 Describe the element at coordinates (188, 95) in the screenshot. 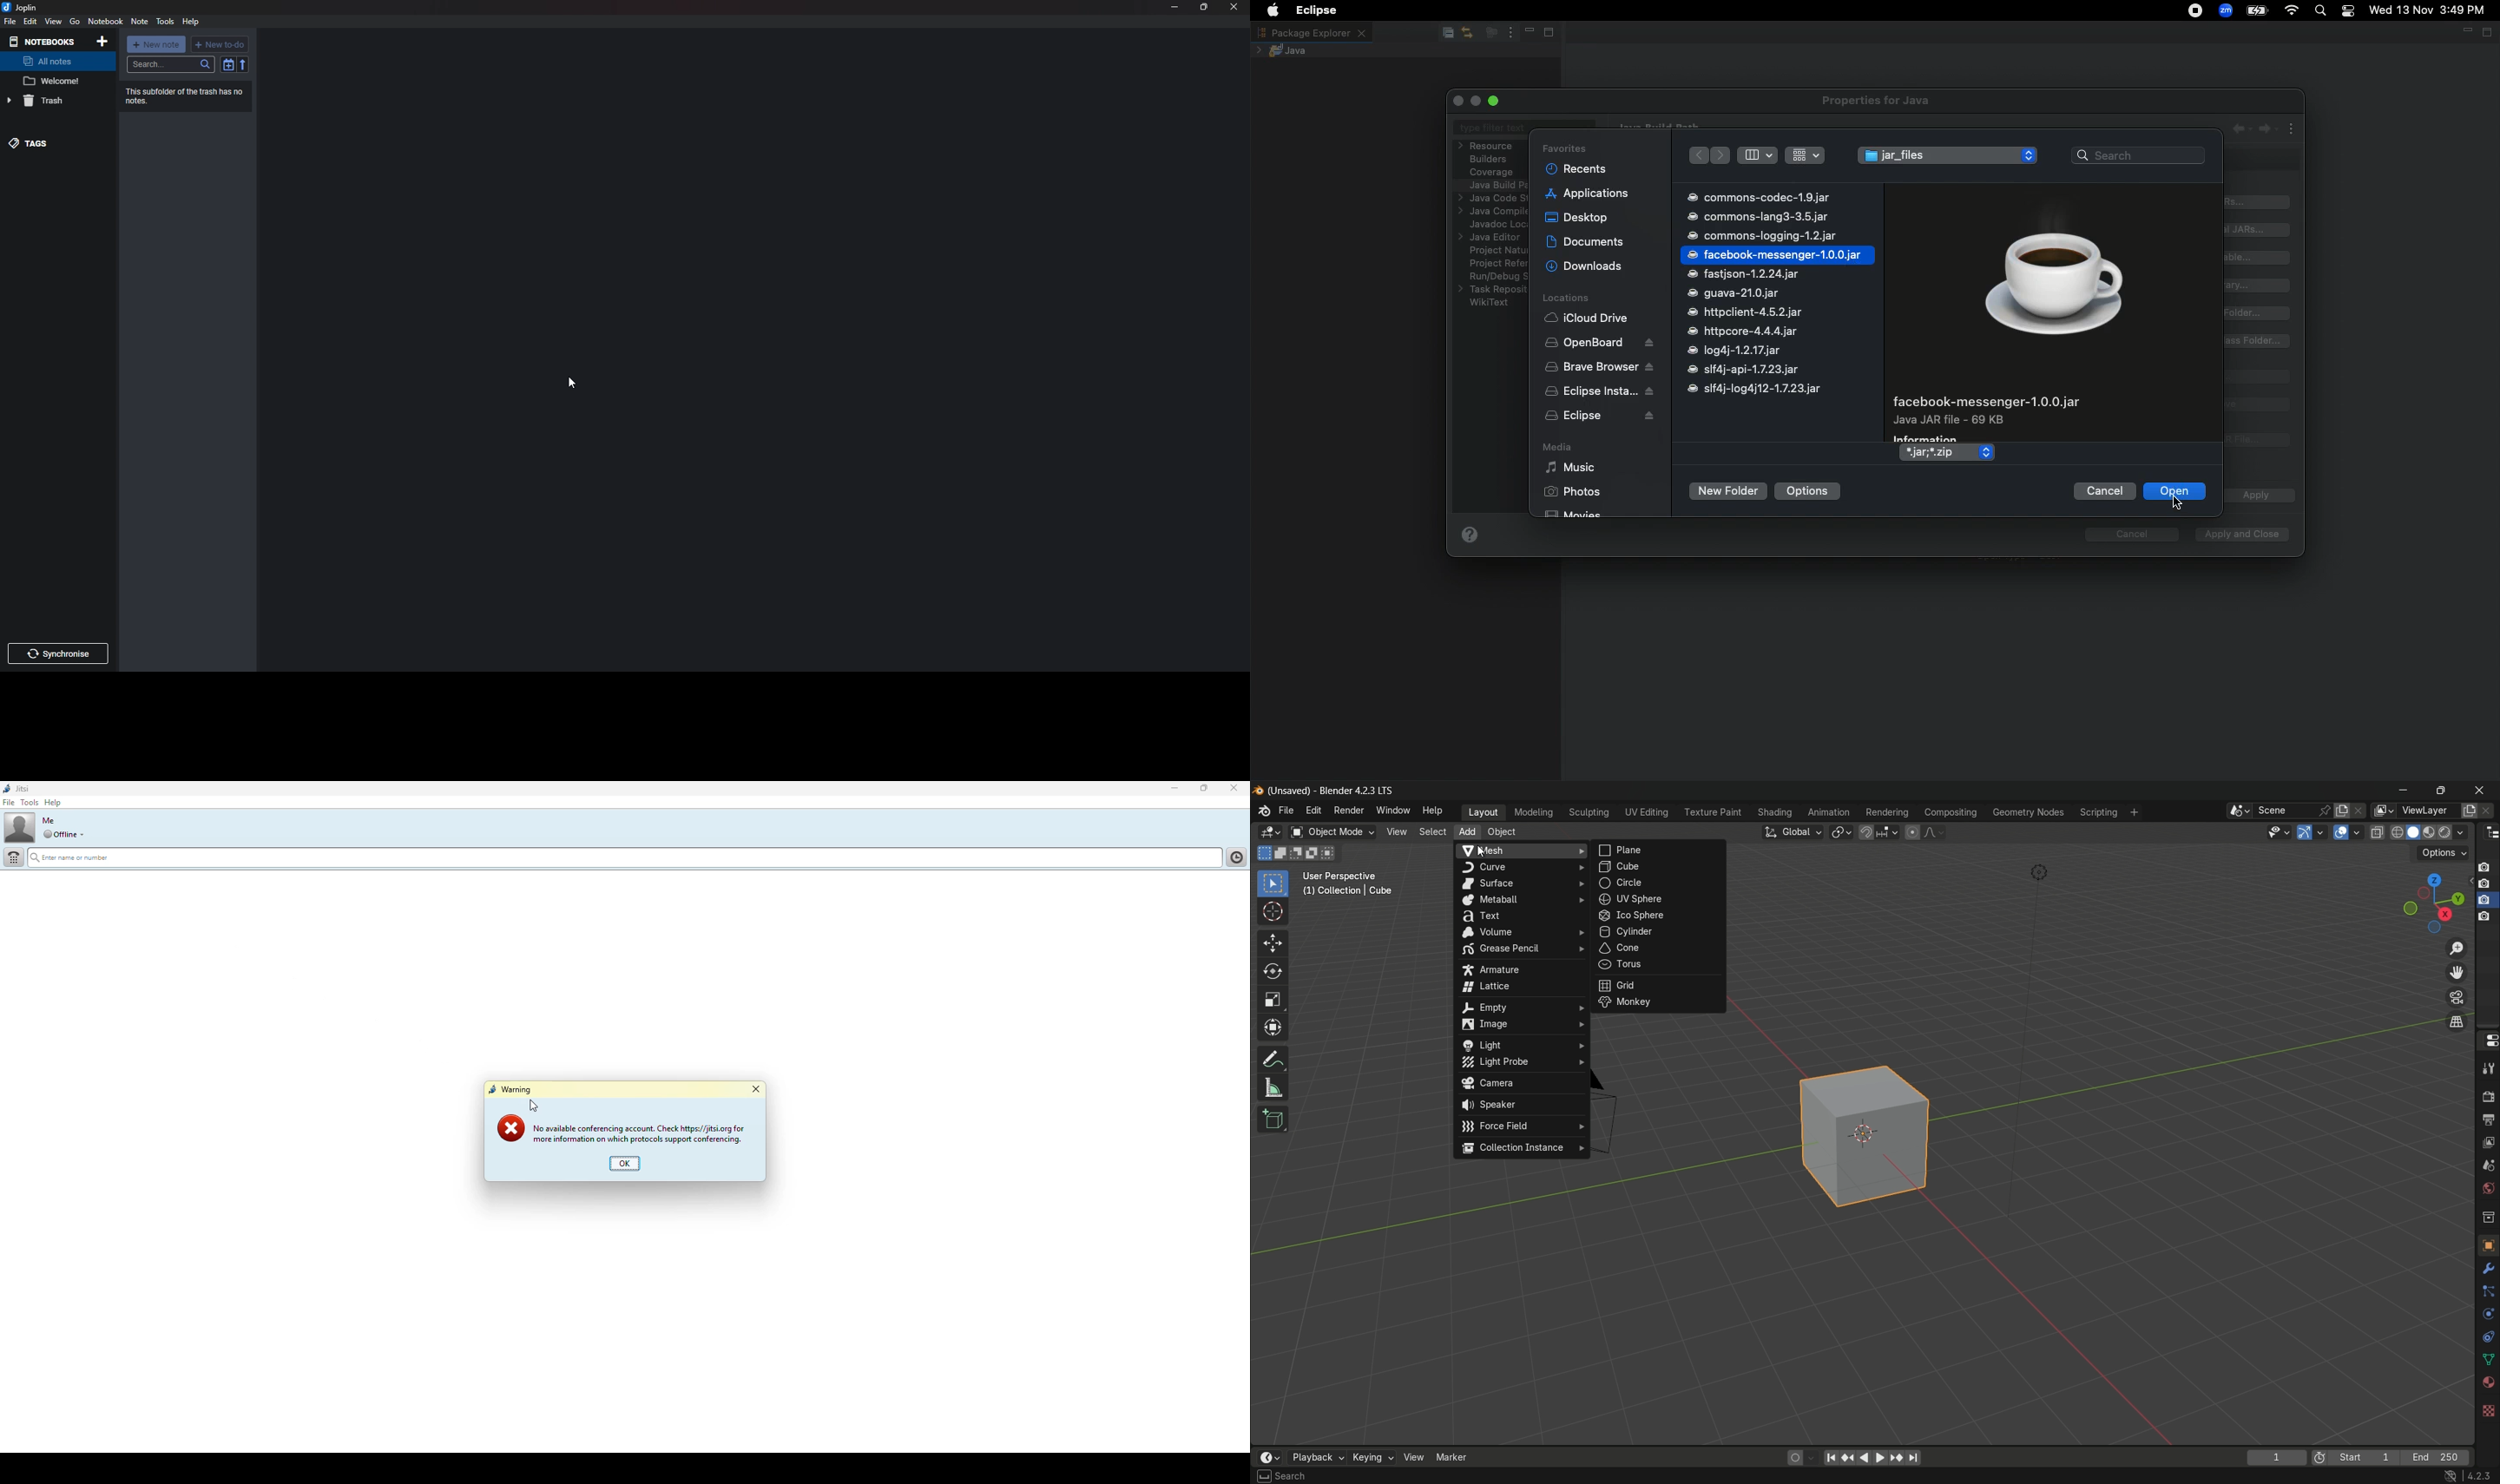

I see `info` at that location.